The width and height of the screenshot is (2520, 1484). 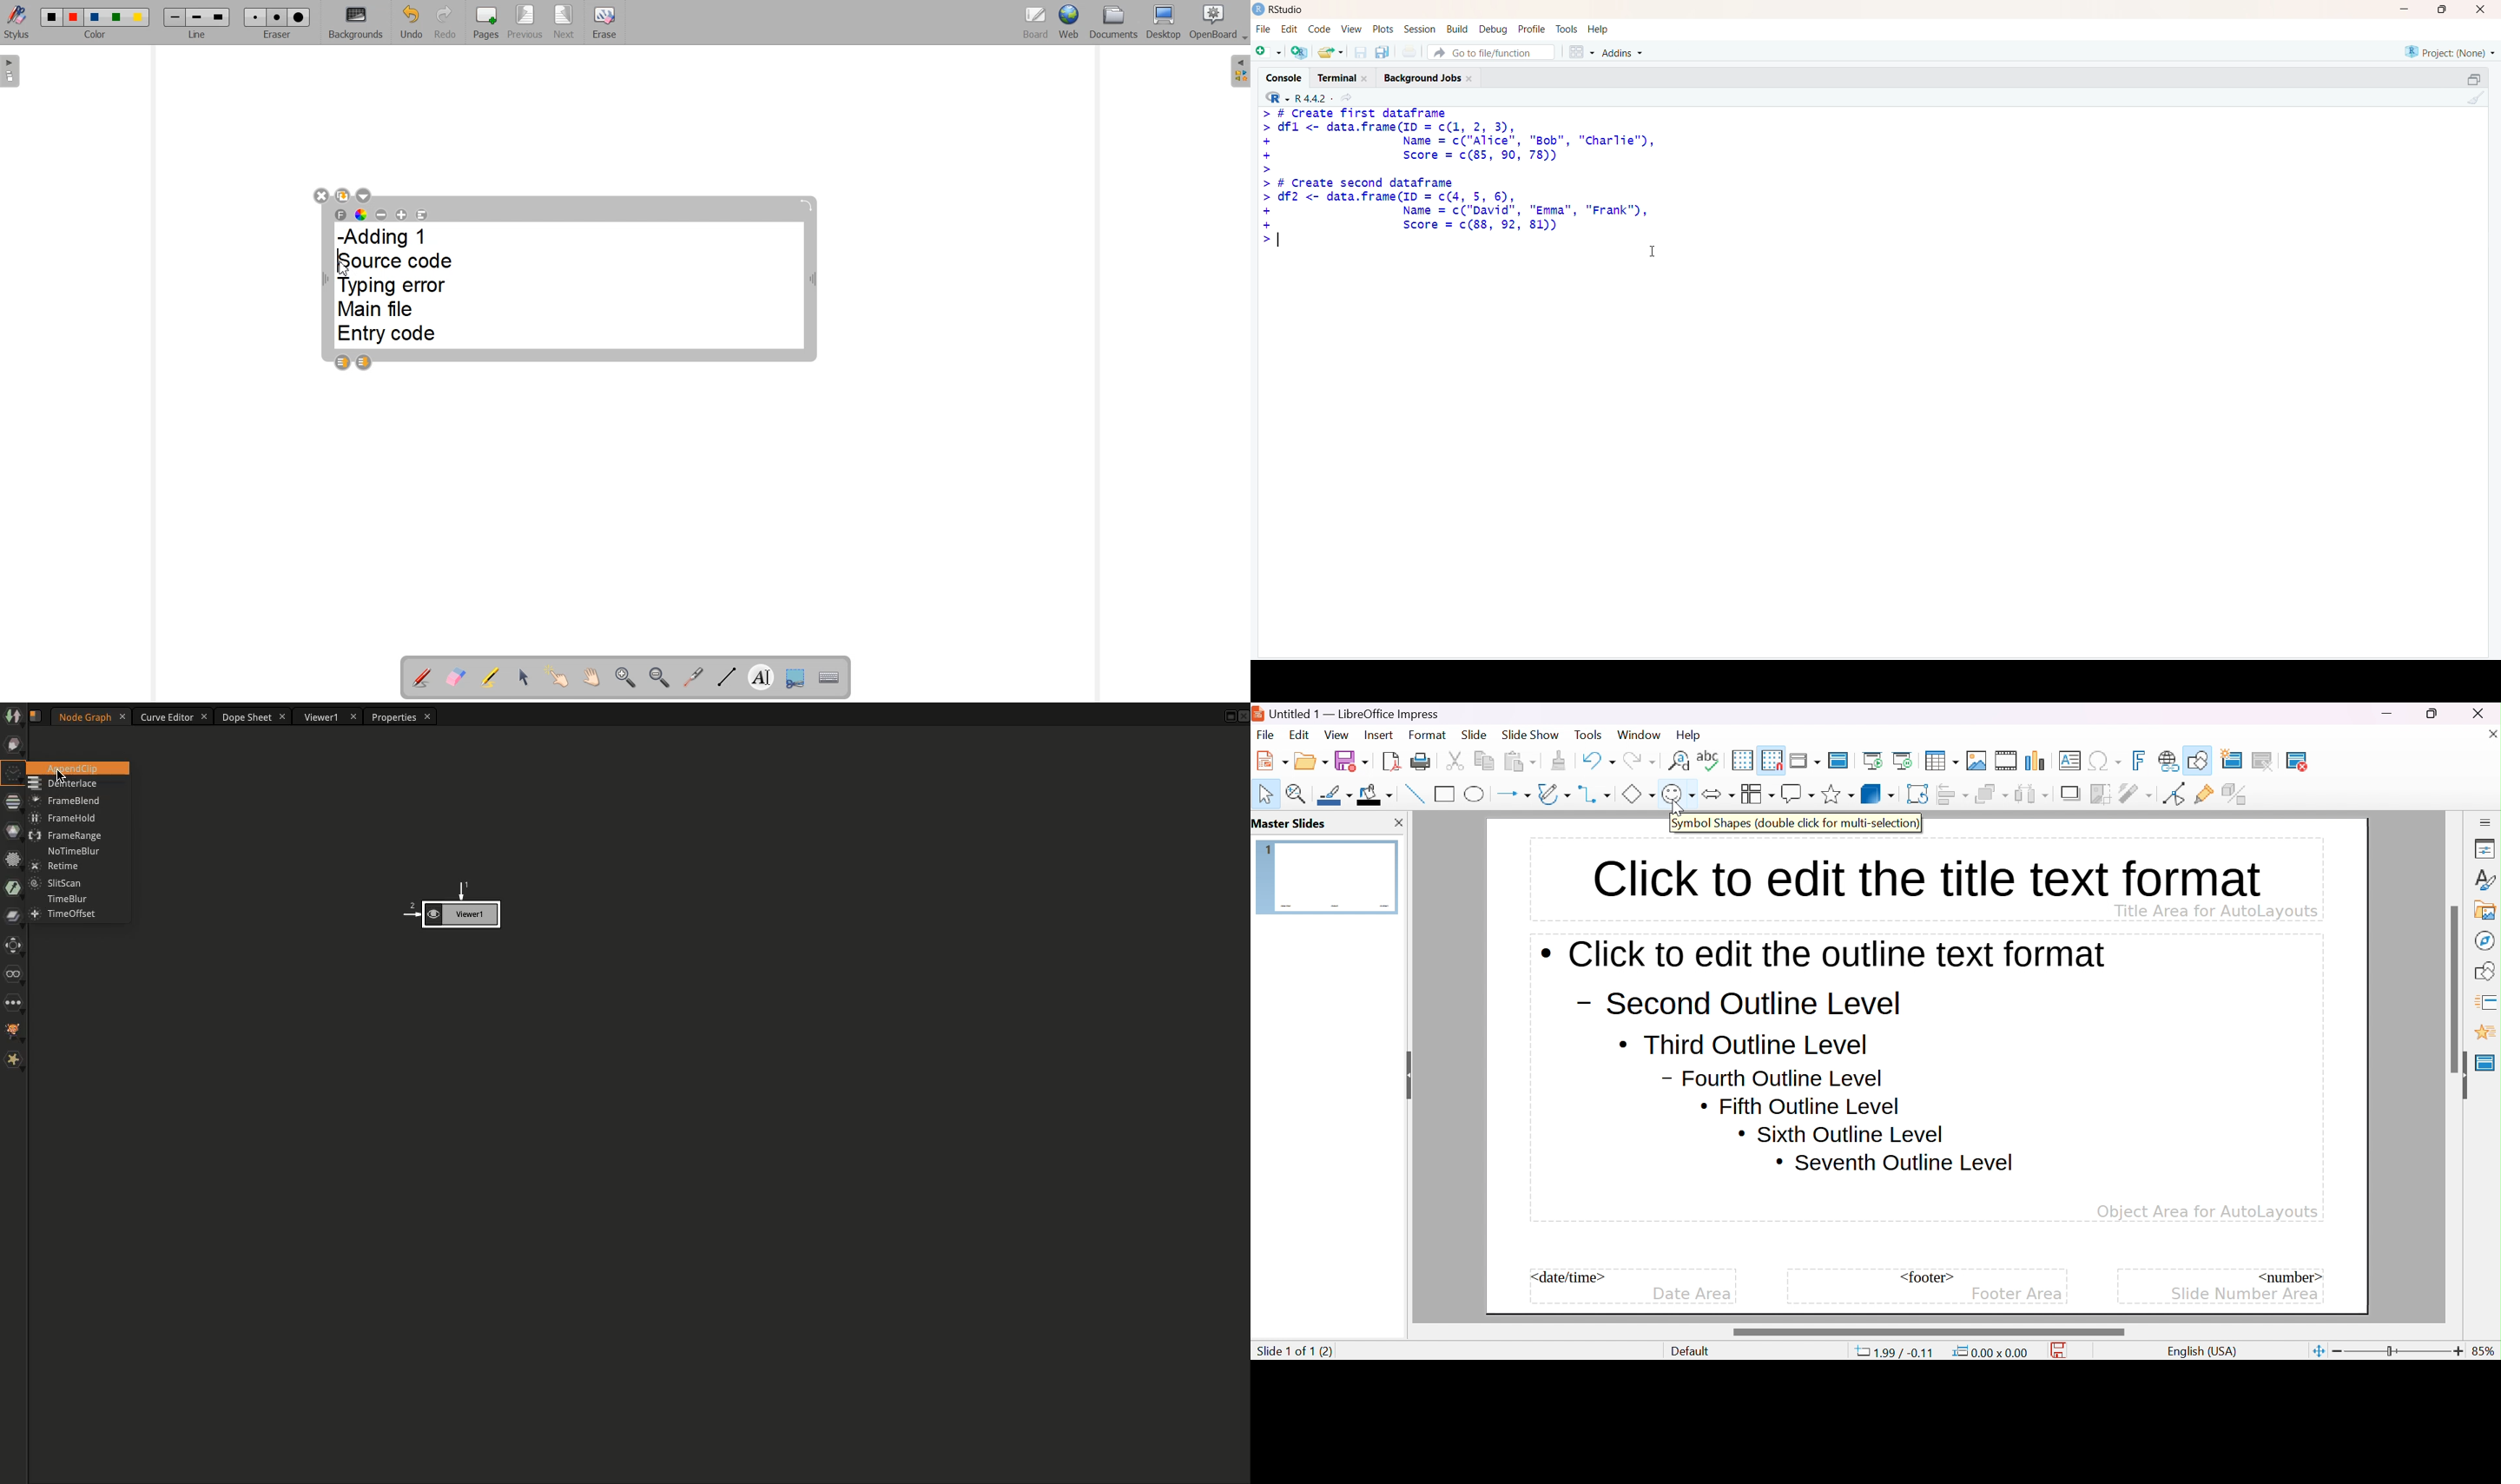 I want to click on sidebar settings, so click(x=2486, y=821).